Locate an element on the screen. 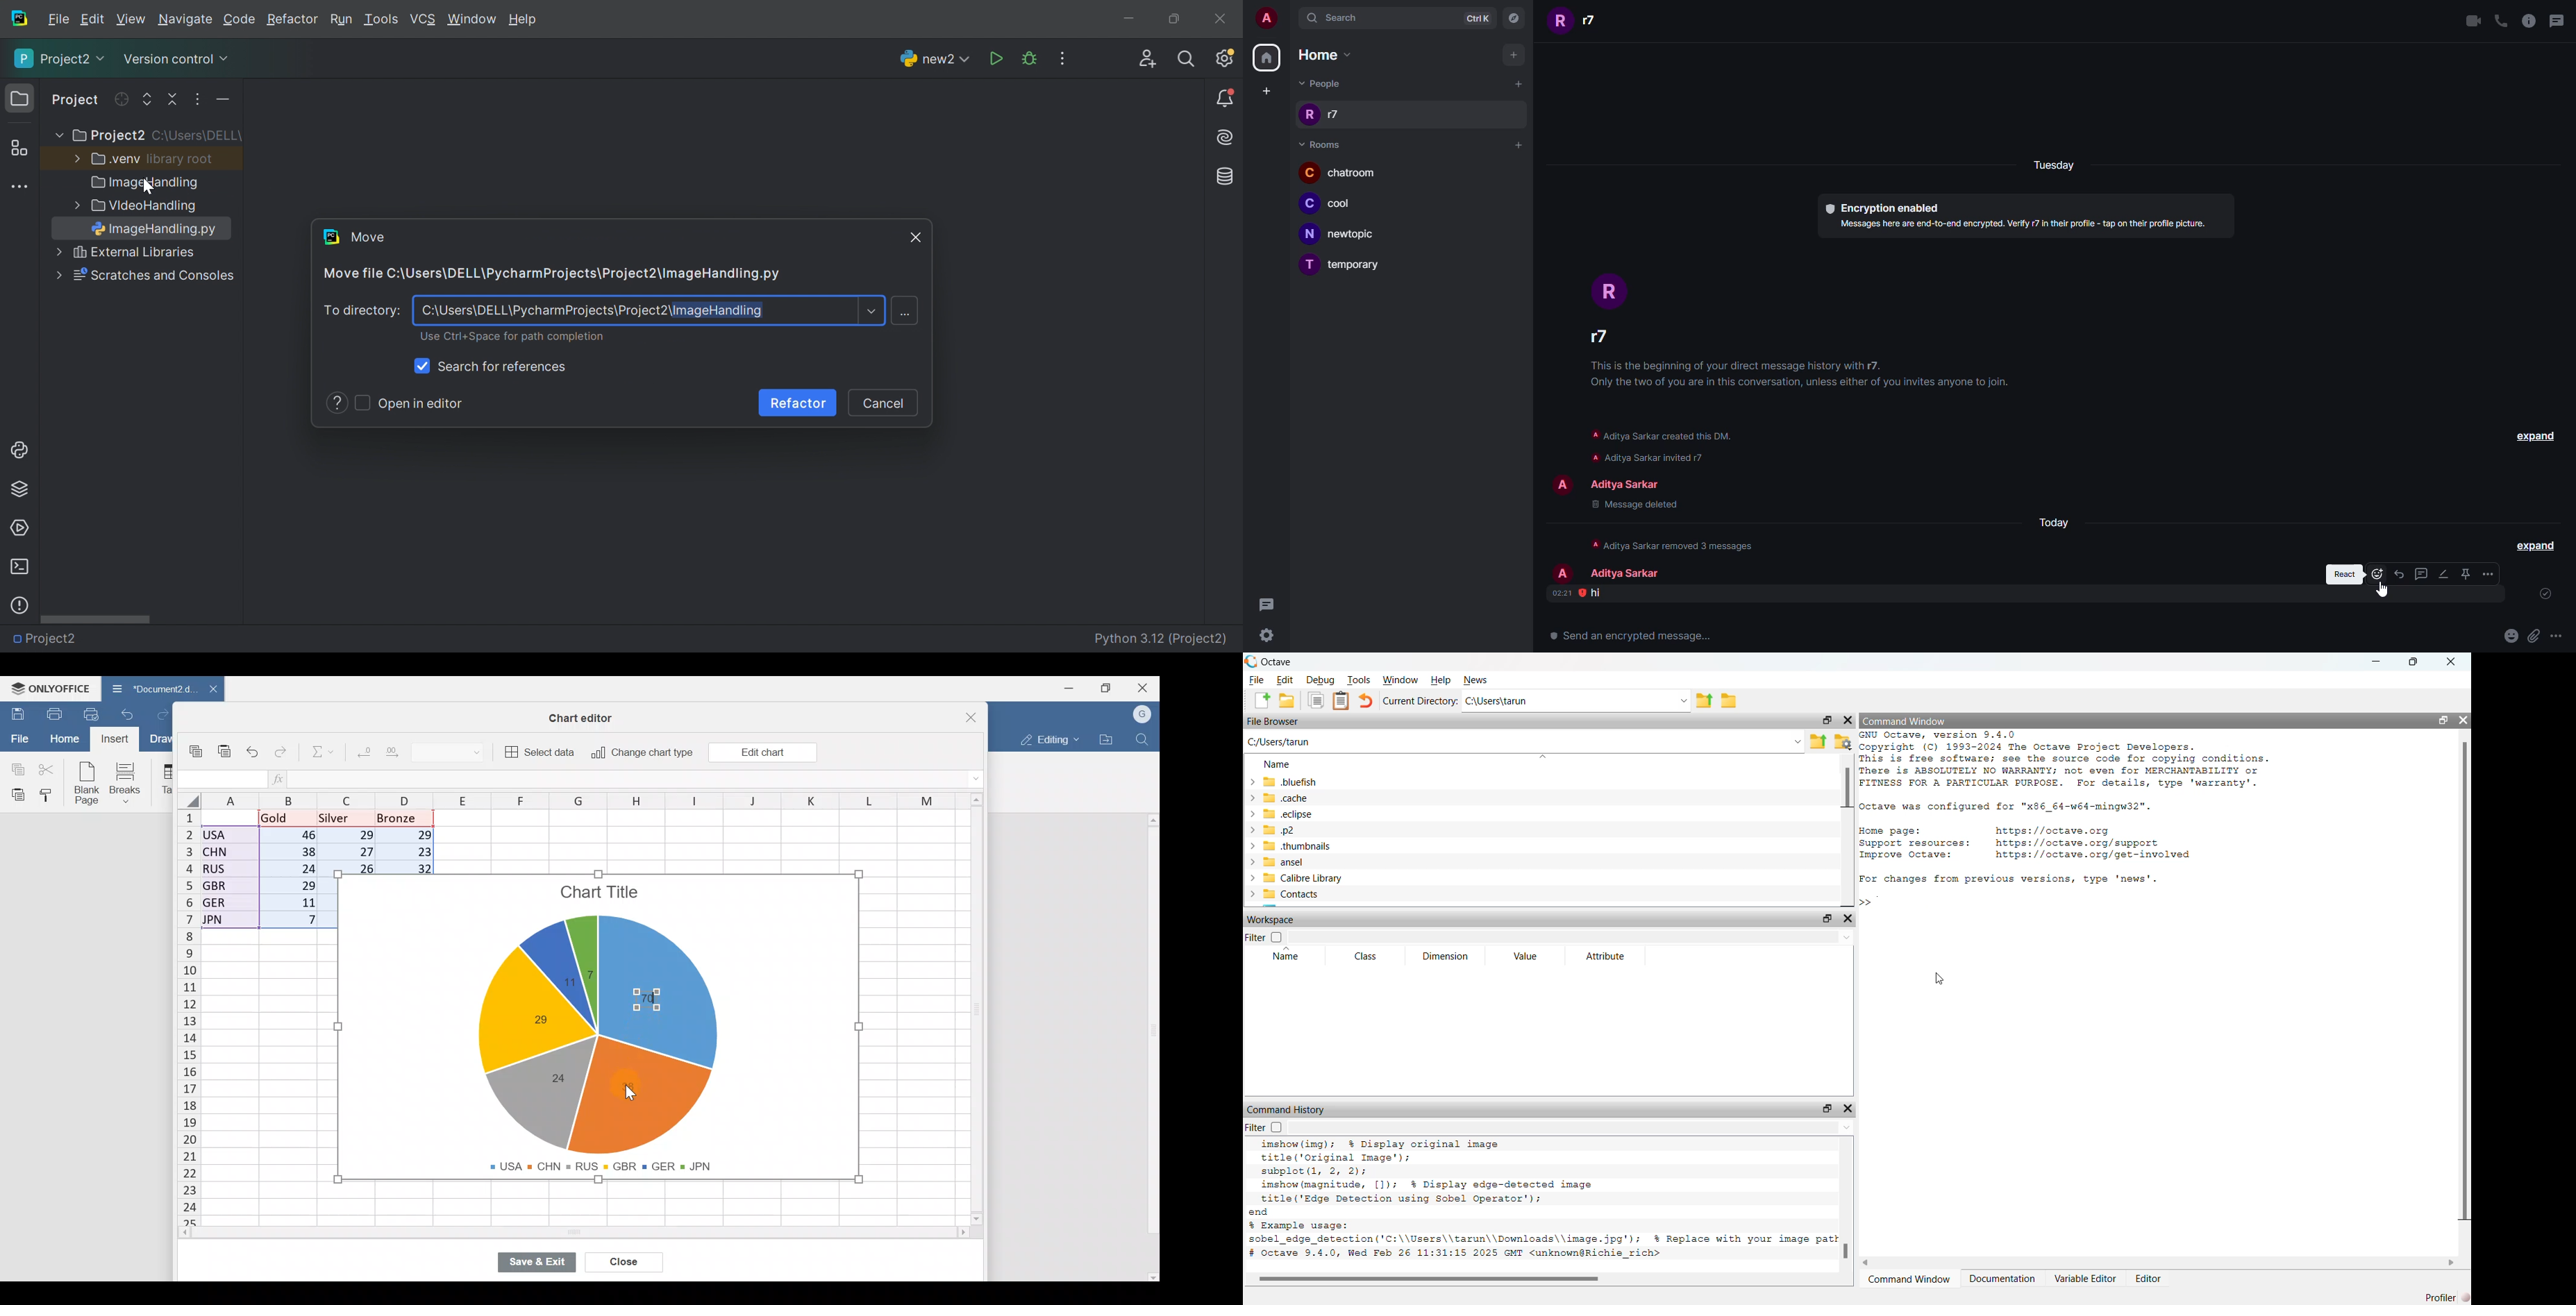 The image size is (2576, 1316). documents is located at coordinates (1316, 701).